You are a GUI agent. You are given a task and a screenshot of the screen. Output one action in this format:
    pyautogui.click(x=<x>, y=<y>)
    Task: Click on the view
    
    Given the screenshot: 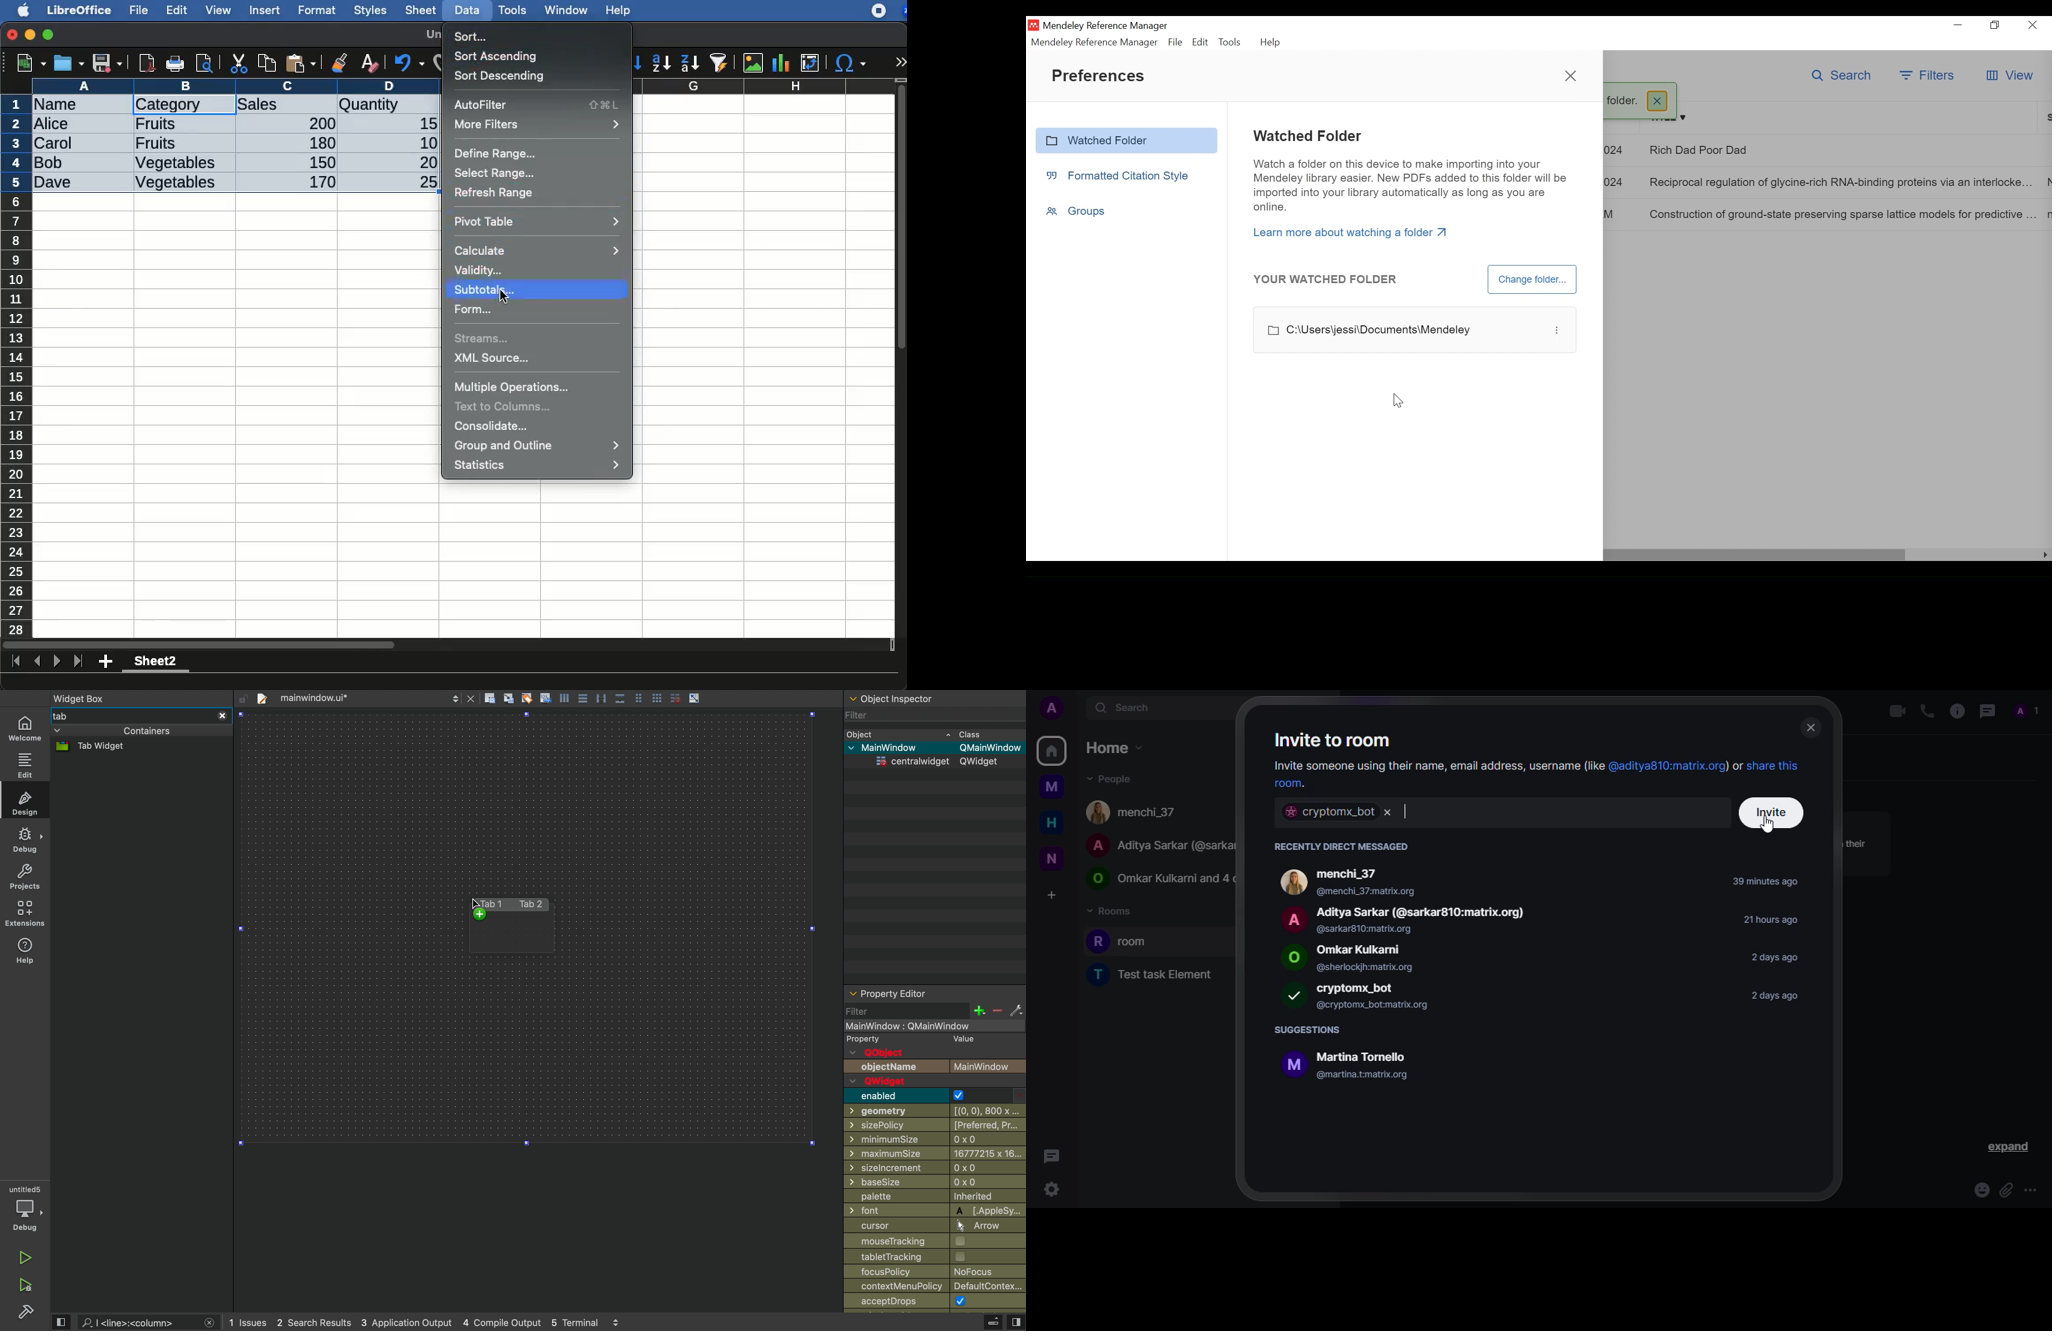 What is the action you would take?
    pyautogui.click(x=218, y=10)
    